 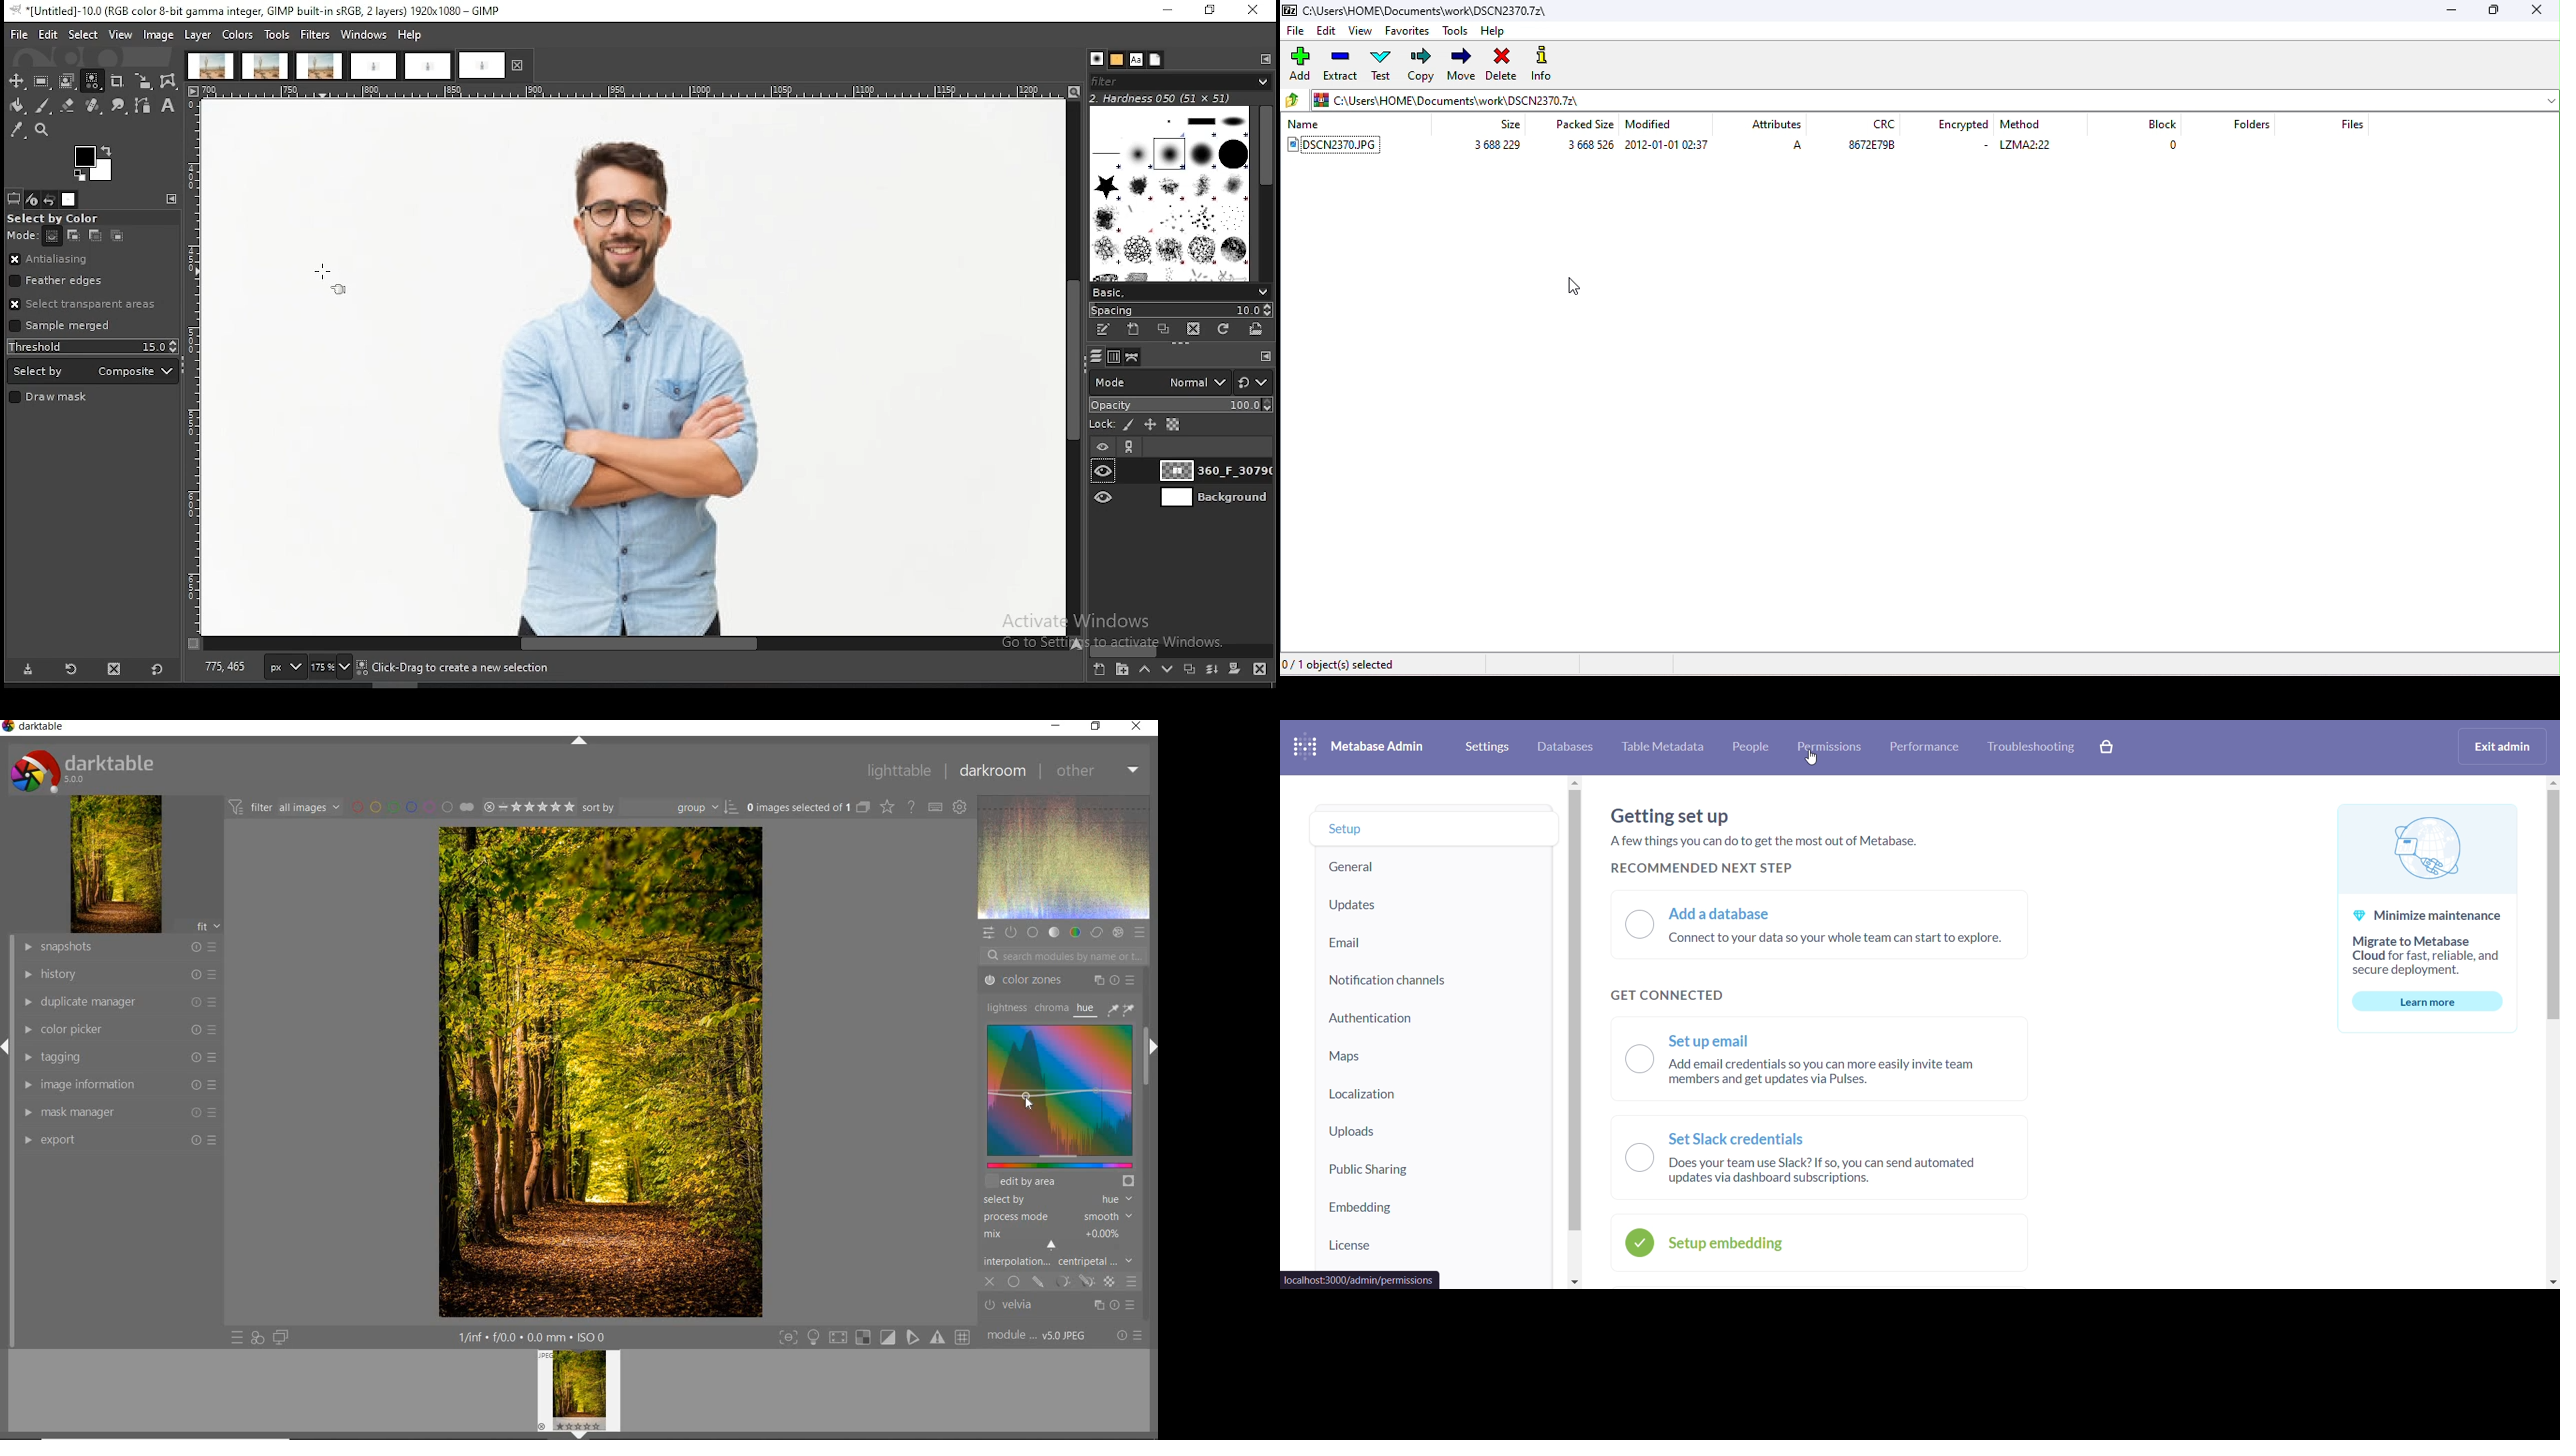 I want to click on patterns, so click(x=1118, y=60).